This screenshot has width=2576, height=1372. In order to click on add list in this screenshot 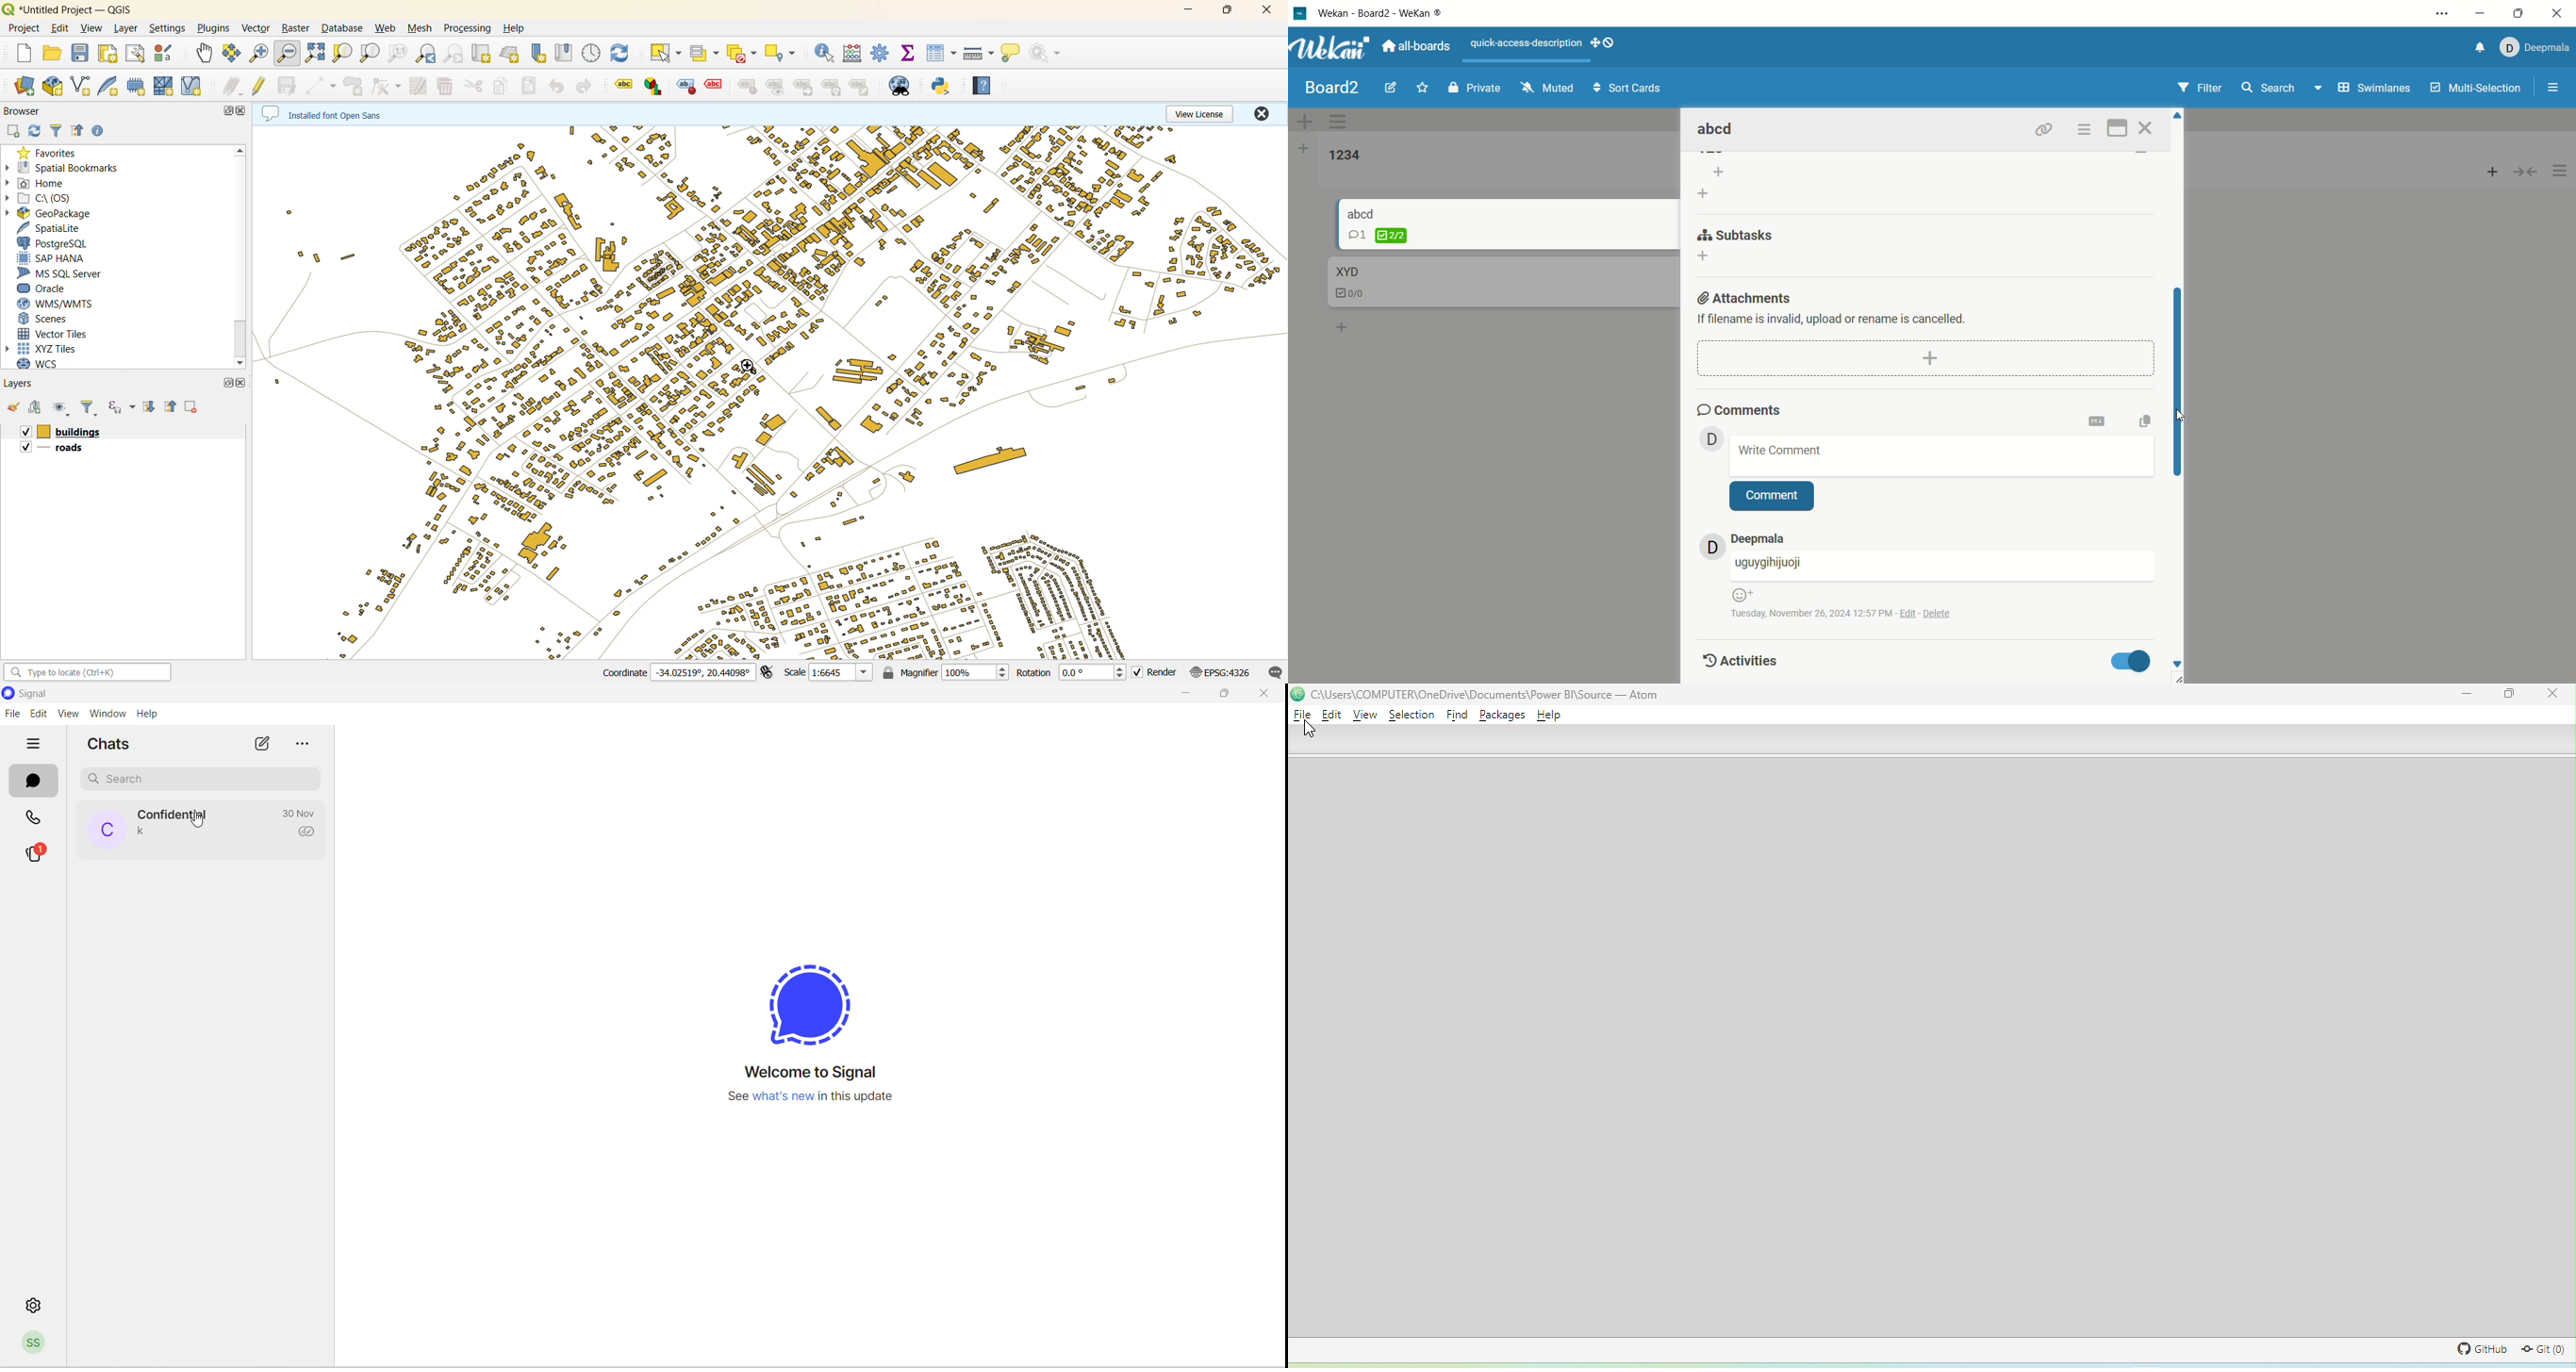, I will do `click(1714, 183)`.